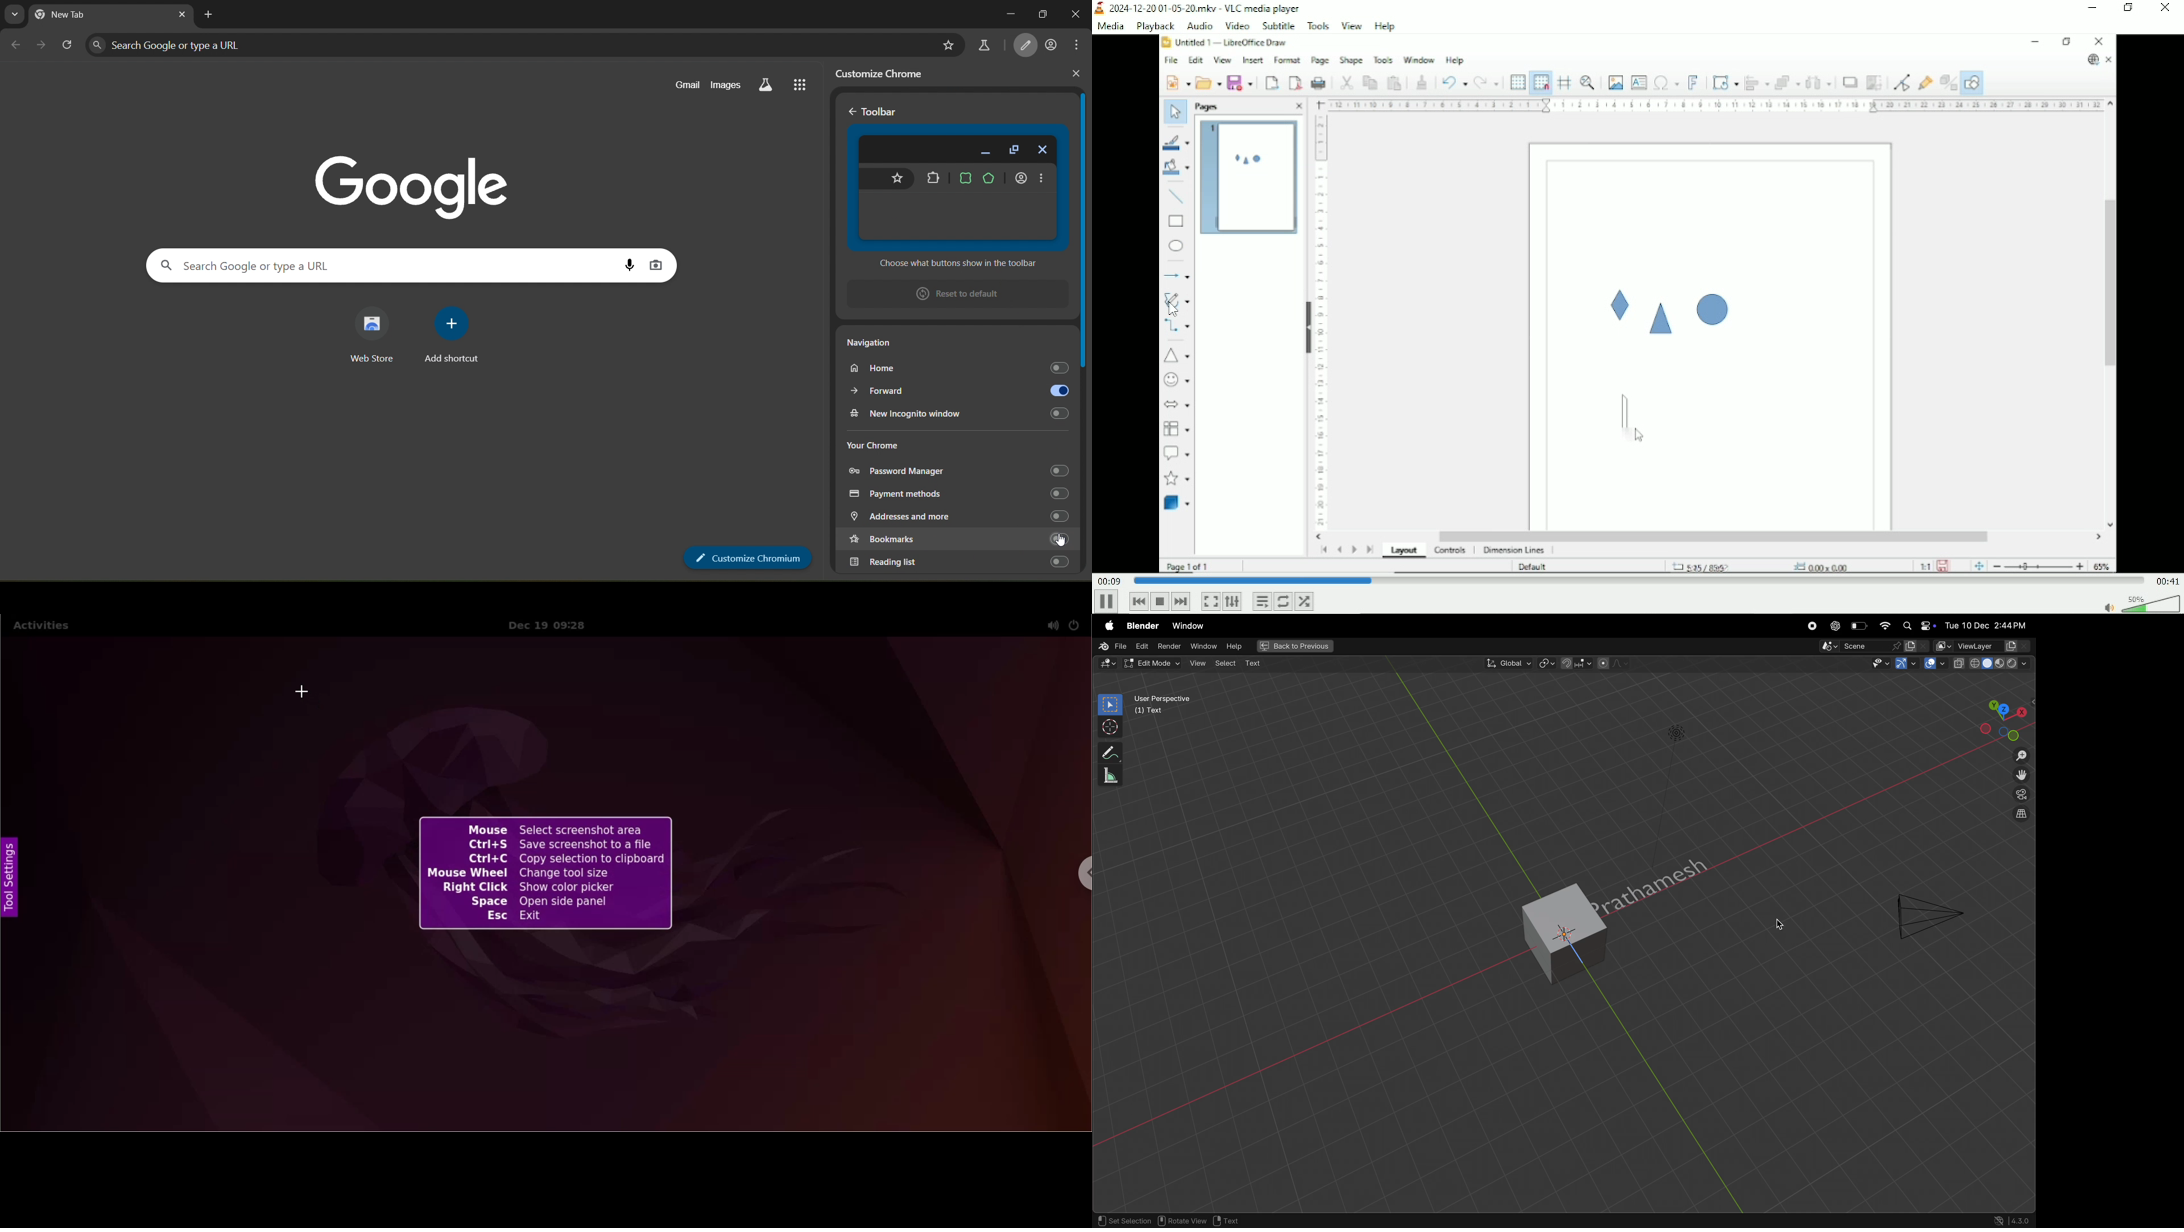 Image resolution: width=2184 pixels, height=1232 pixels. What do you see at coordinates (1987, 625) in the screenshot?
I see `dateand time` at bounding box center [1987, 625].